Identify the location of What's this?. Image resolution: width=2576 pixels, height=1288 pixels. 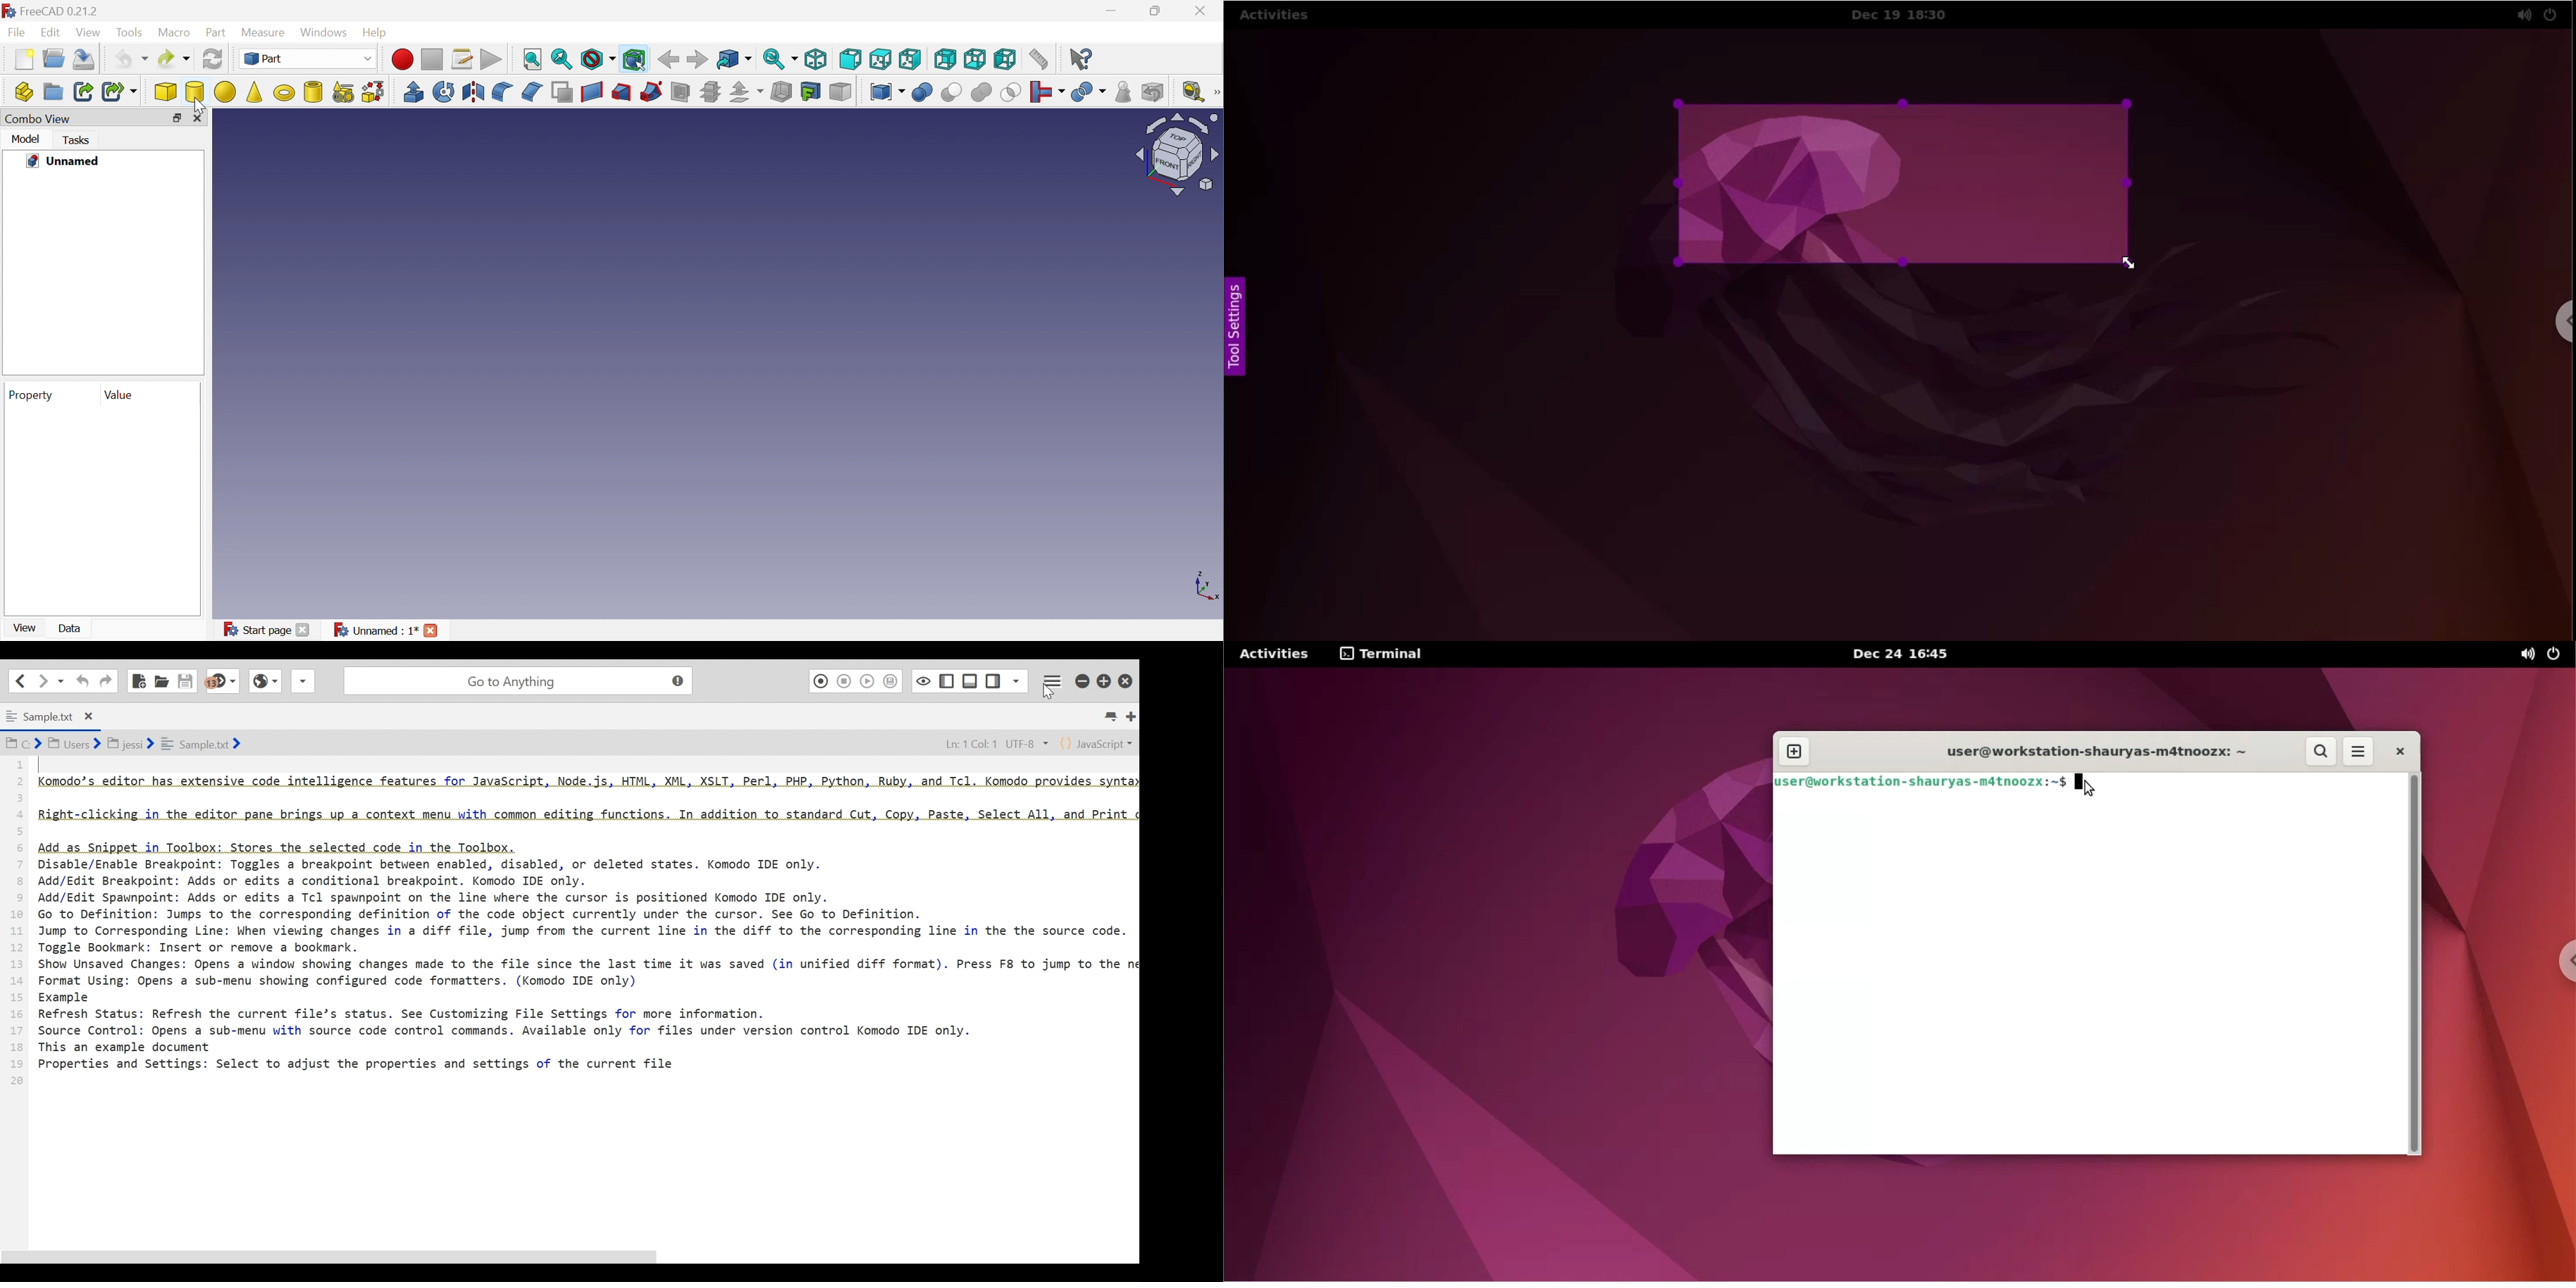
(1082, 58).